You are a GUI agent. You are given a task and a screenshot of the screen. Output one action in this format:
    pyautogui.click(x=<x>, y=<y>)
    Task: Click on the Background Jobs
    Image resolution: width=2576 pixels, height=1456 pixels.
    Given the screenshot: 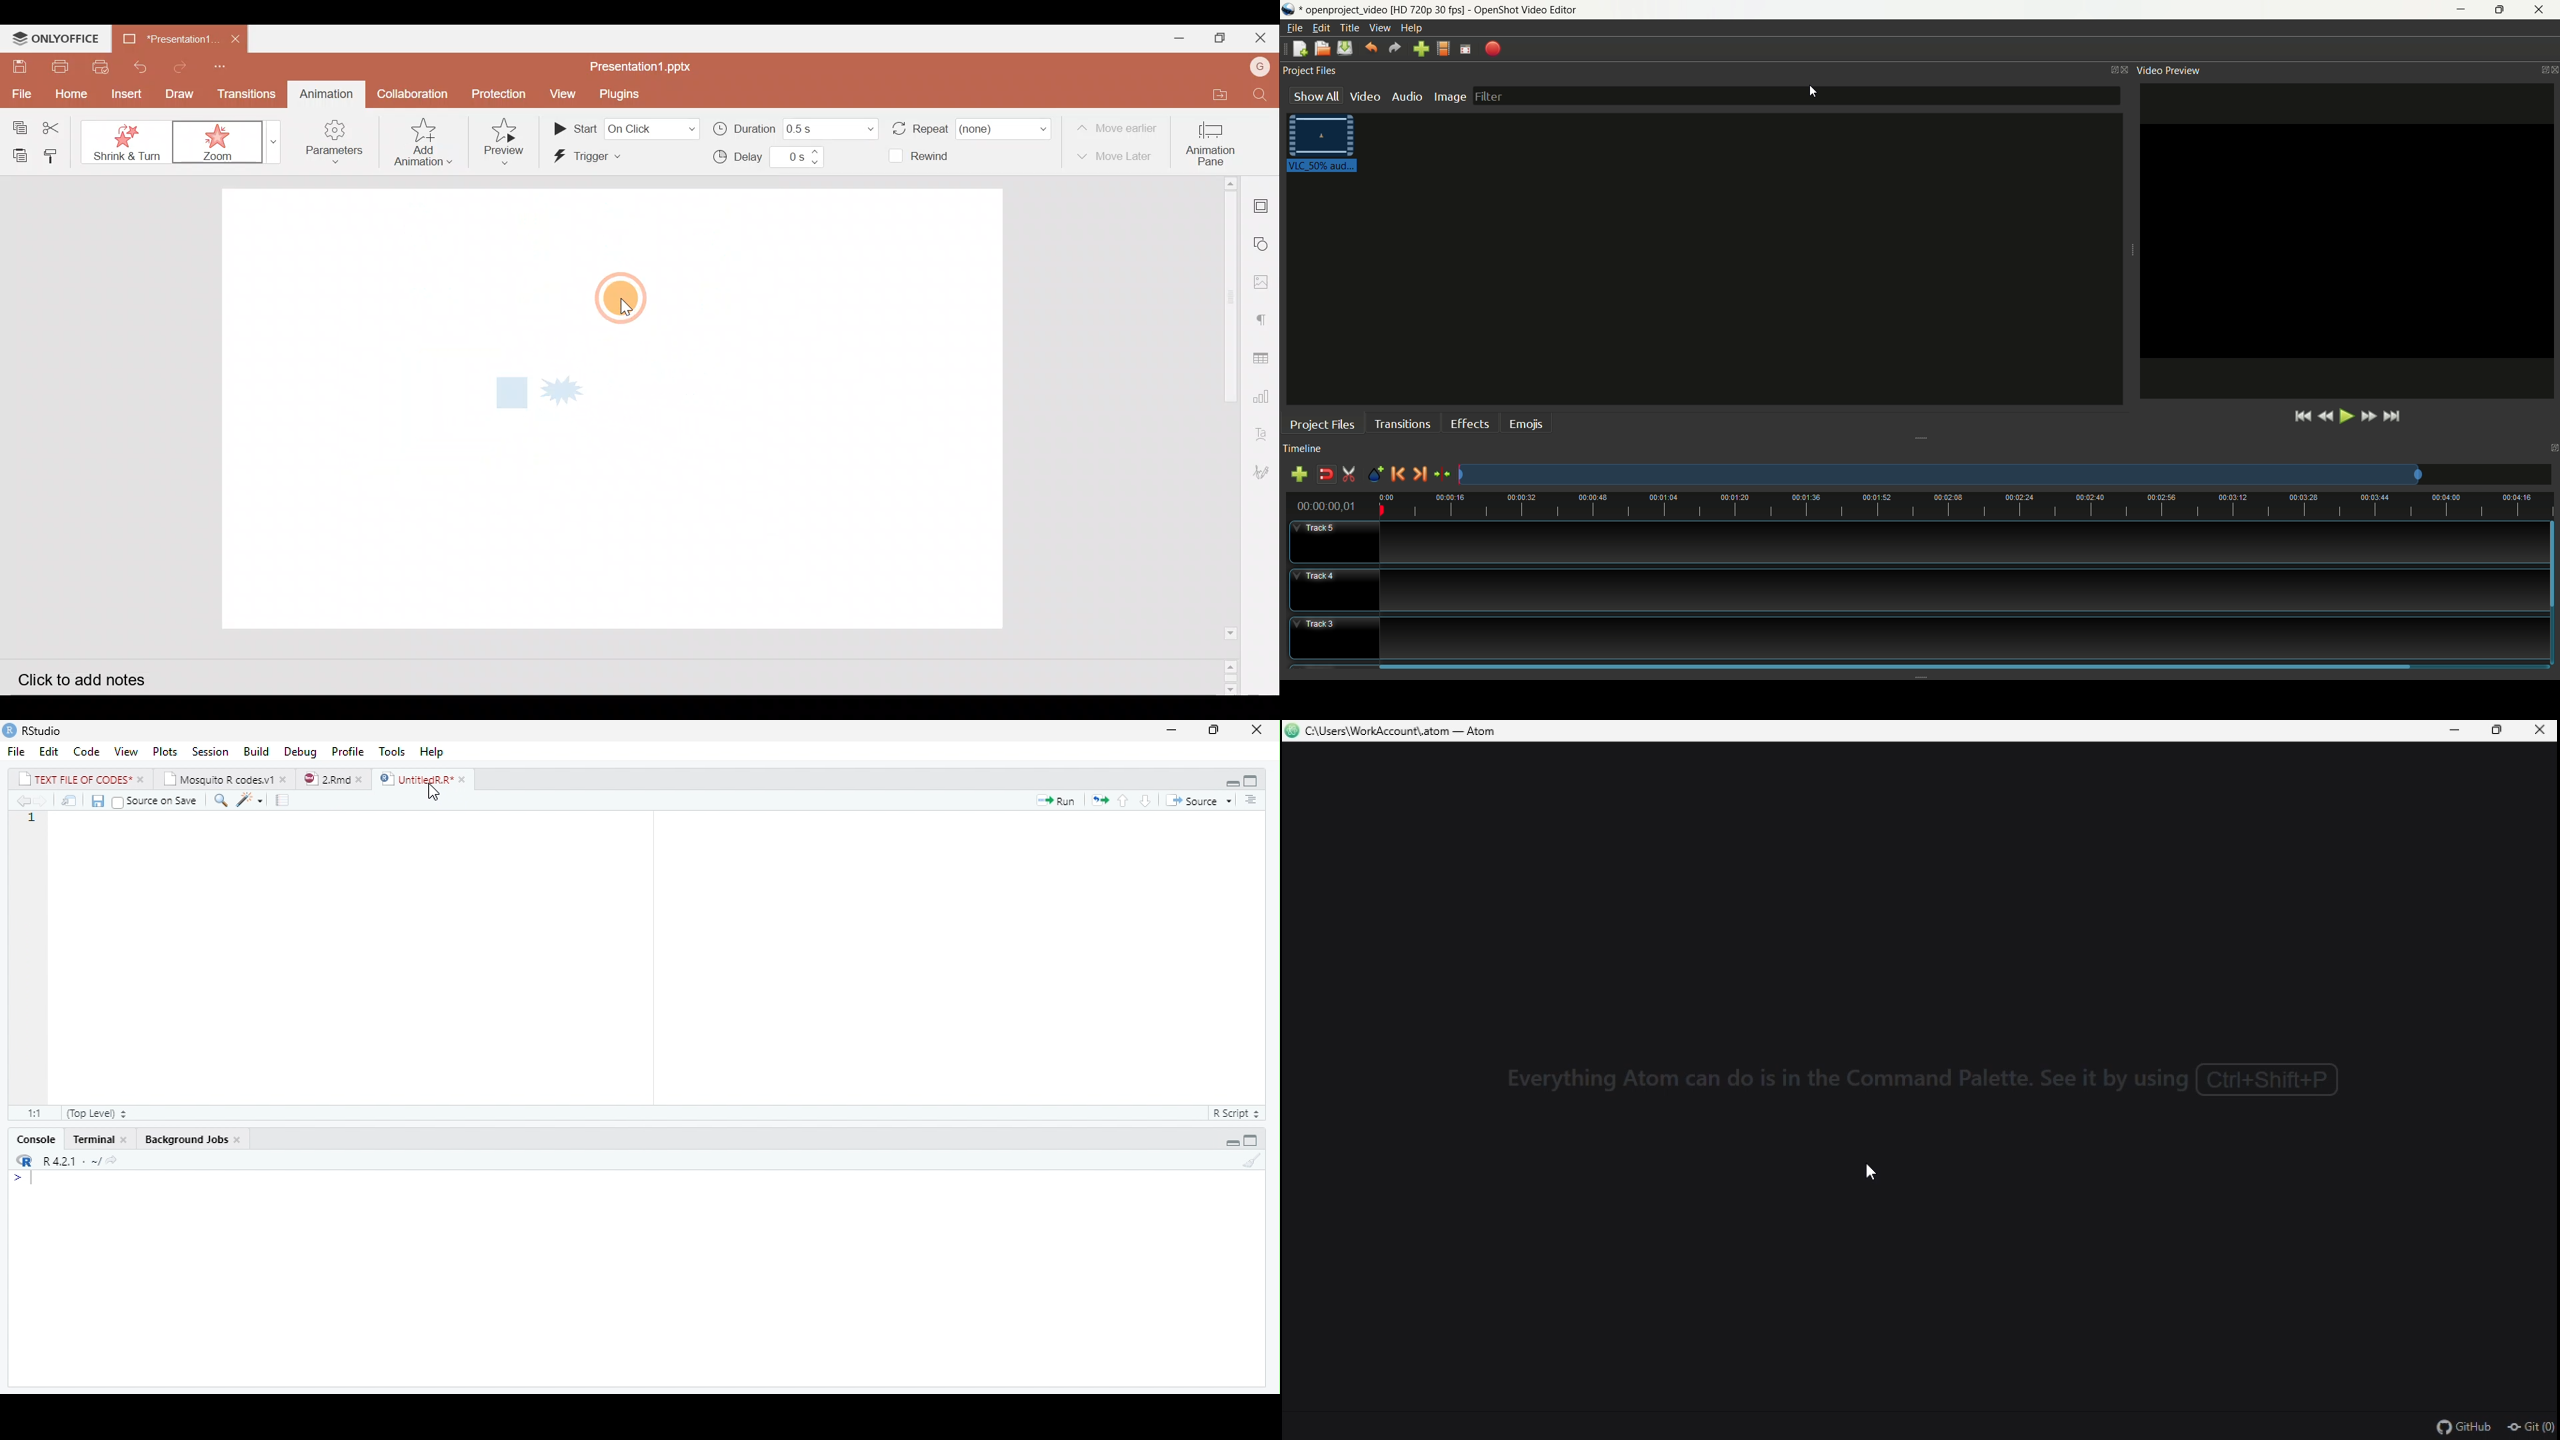 What is the action you would take?
    pyautogui.click(x=189, y=1140)
    